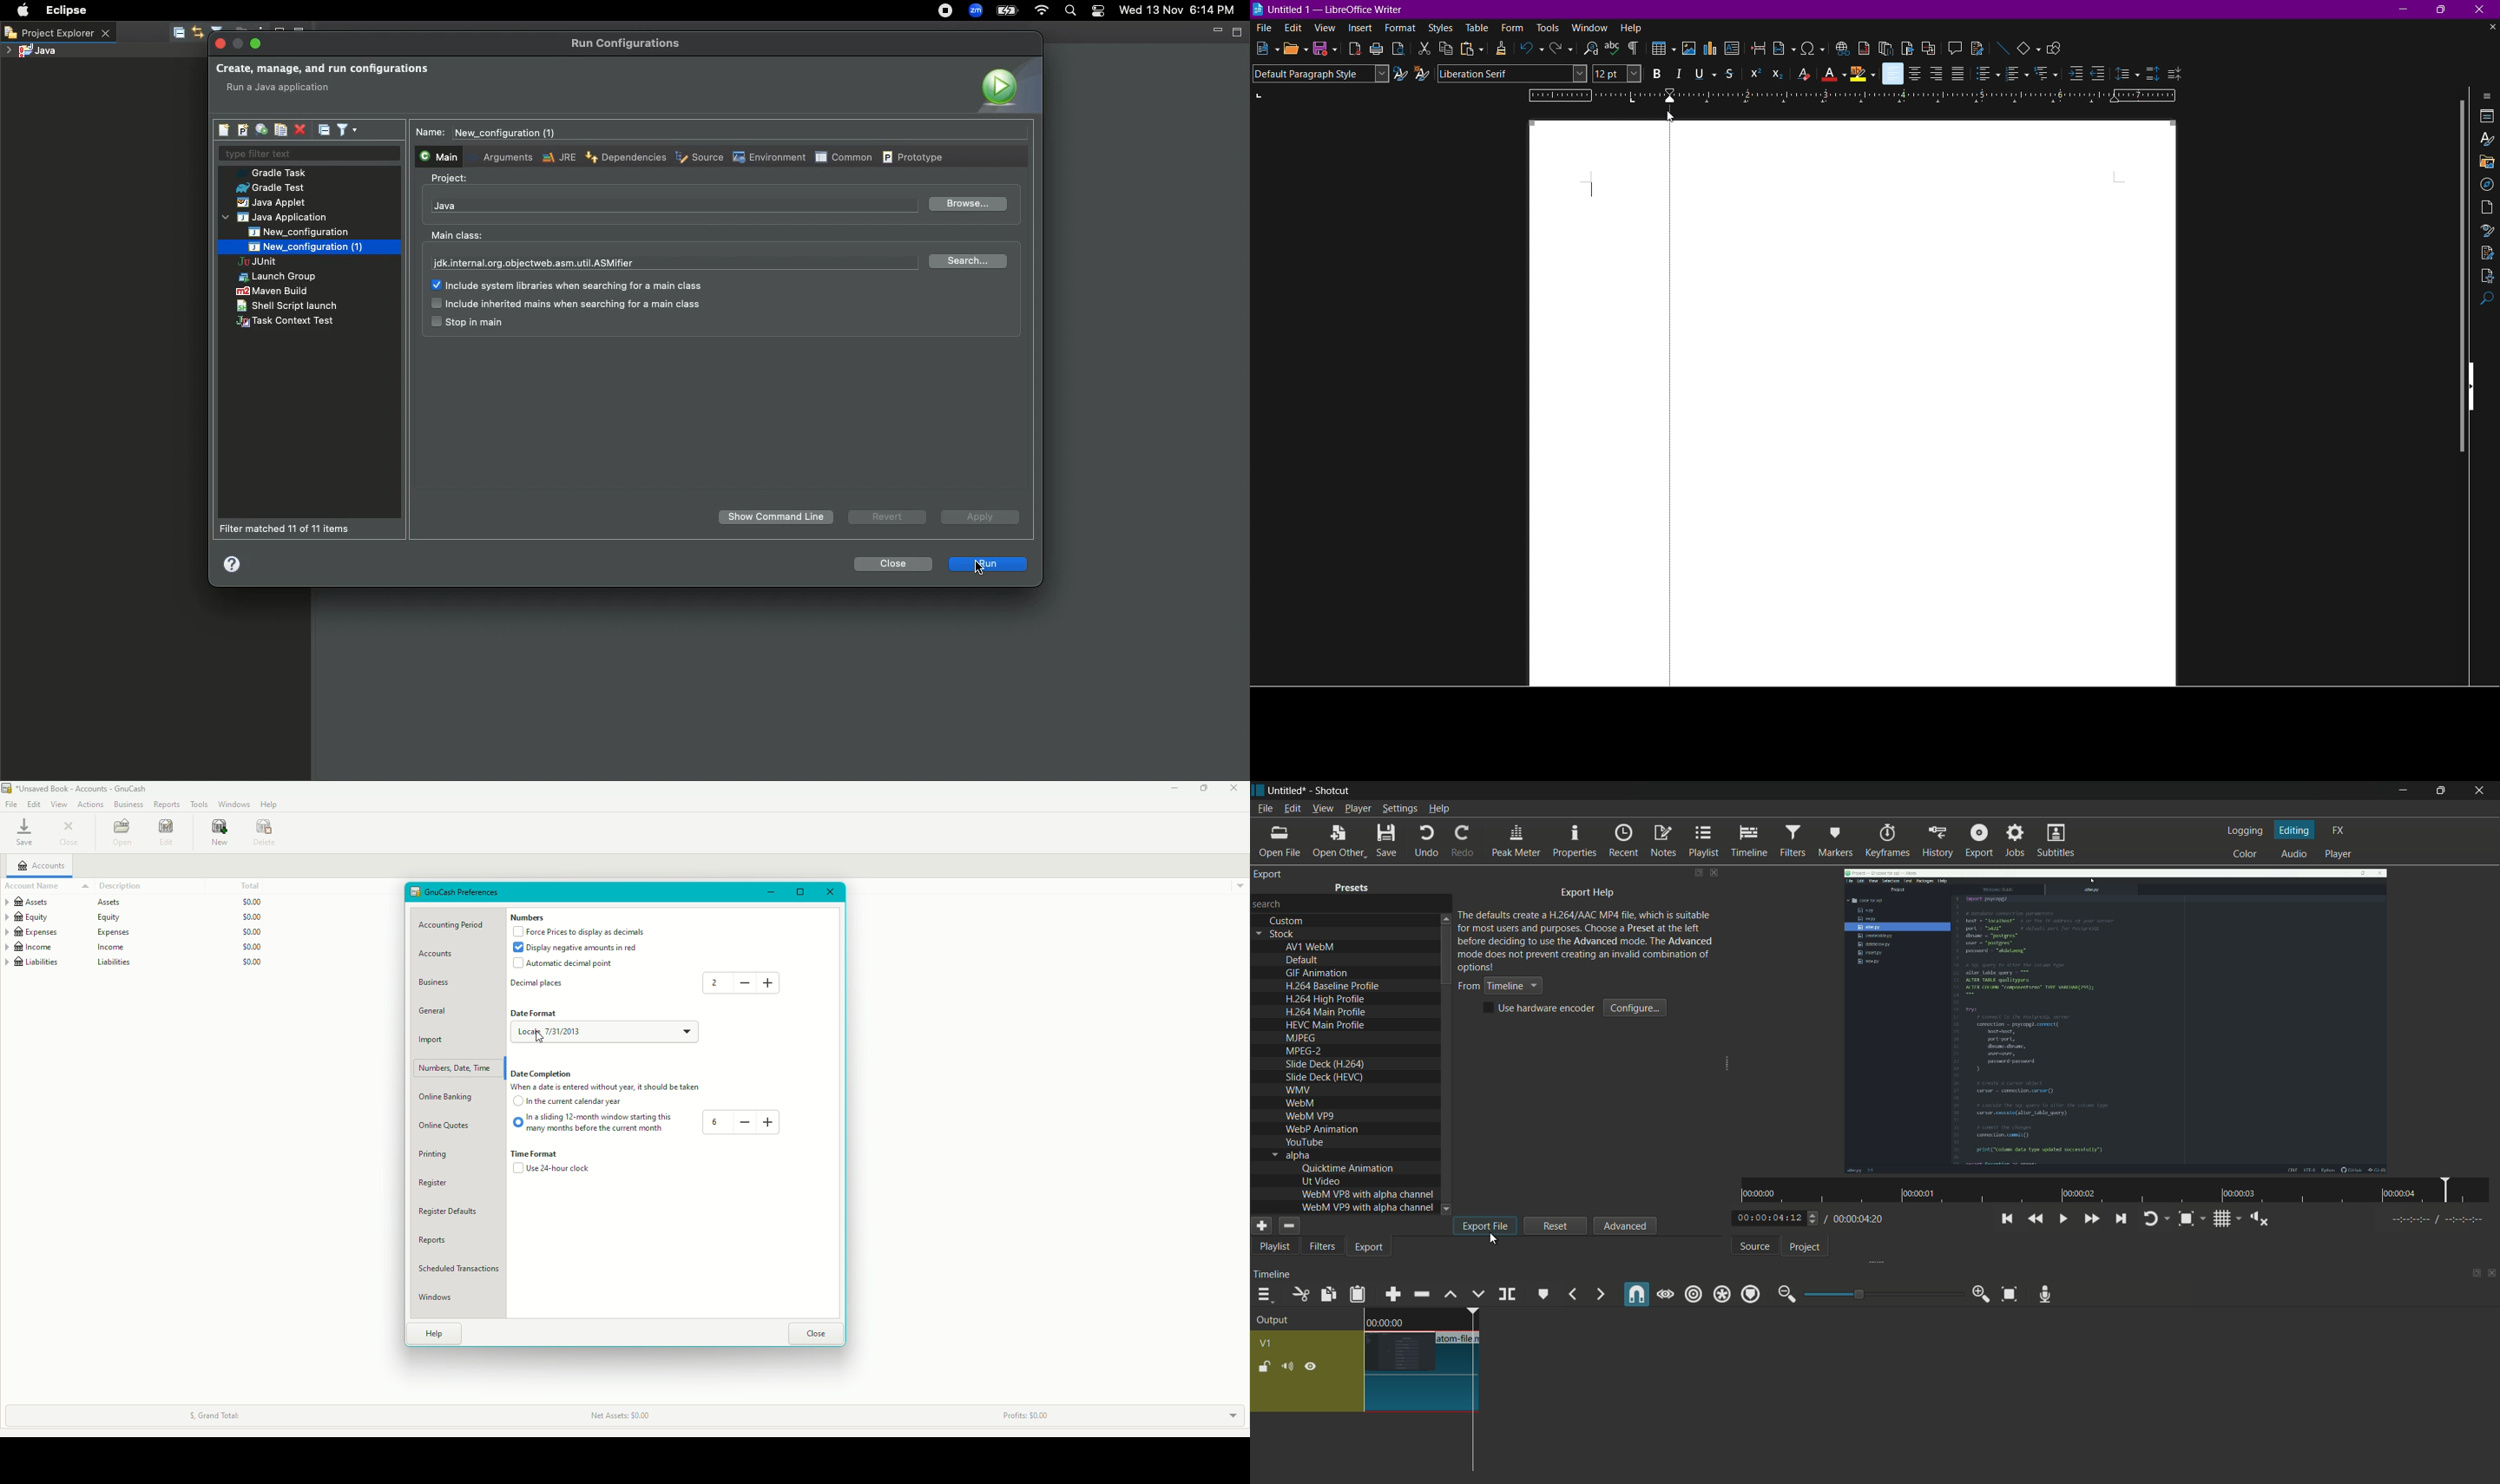 This screenshot has width=2520, height=1484. Describe the element at coordinates (1359, 1296) in the screenshot. I see `paste` at that location.